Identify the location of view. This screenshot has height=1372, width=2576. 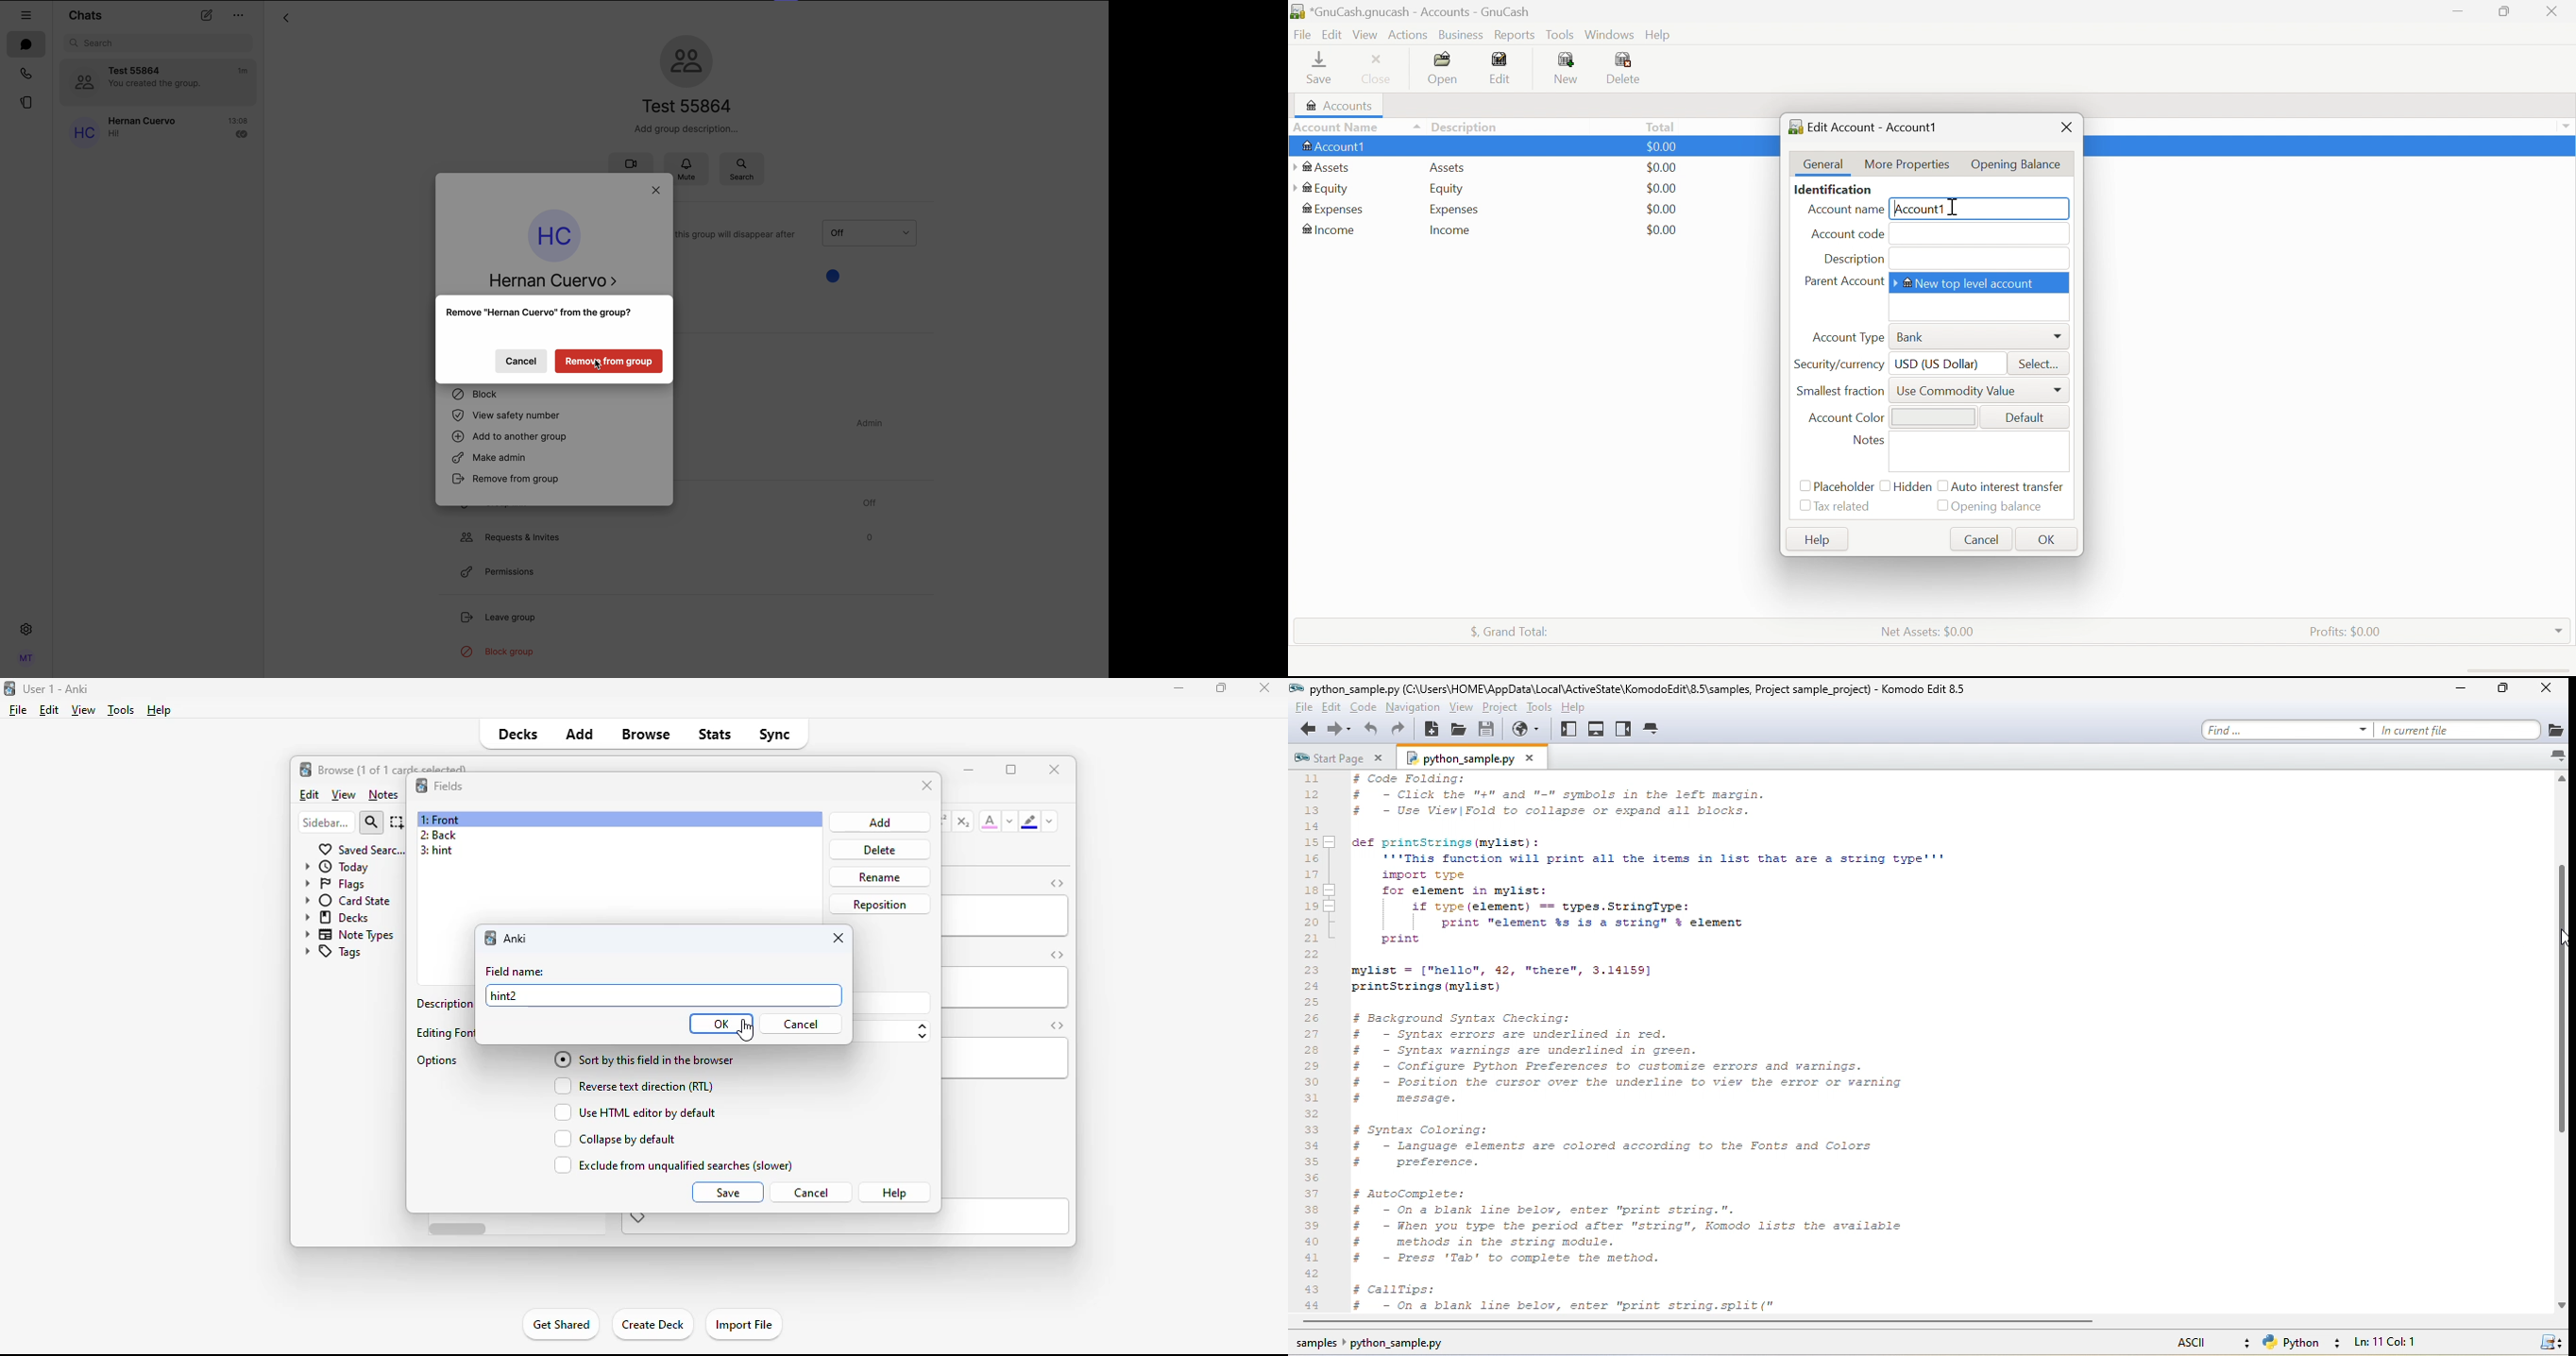
(1461, 707).